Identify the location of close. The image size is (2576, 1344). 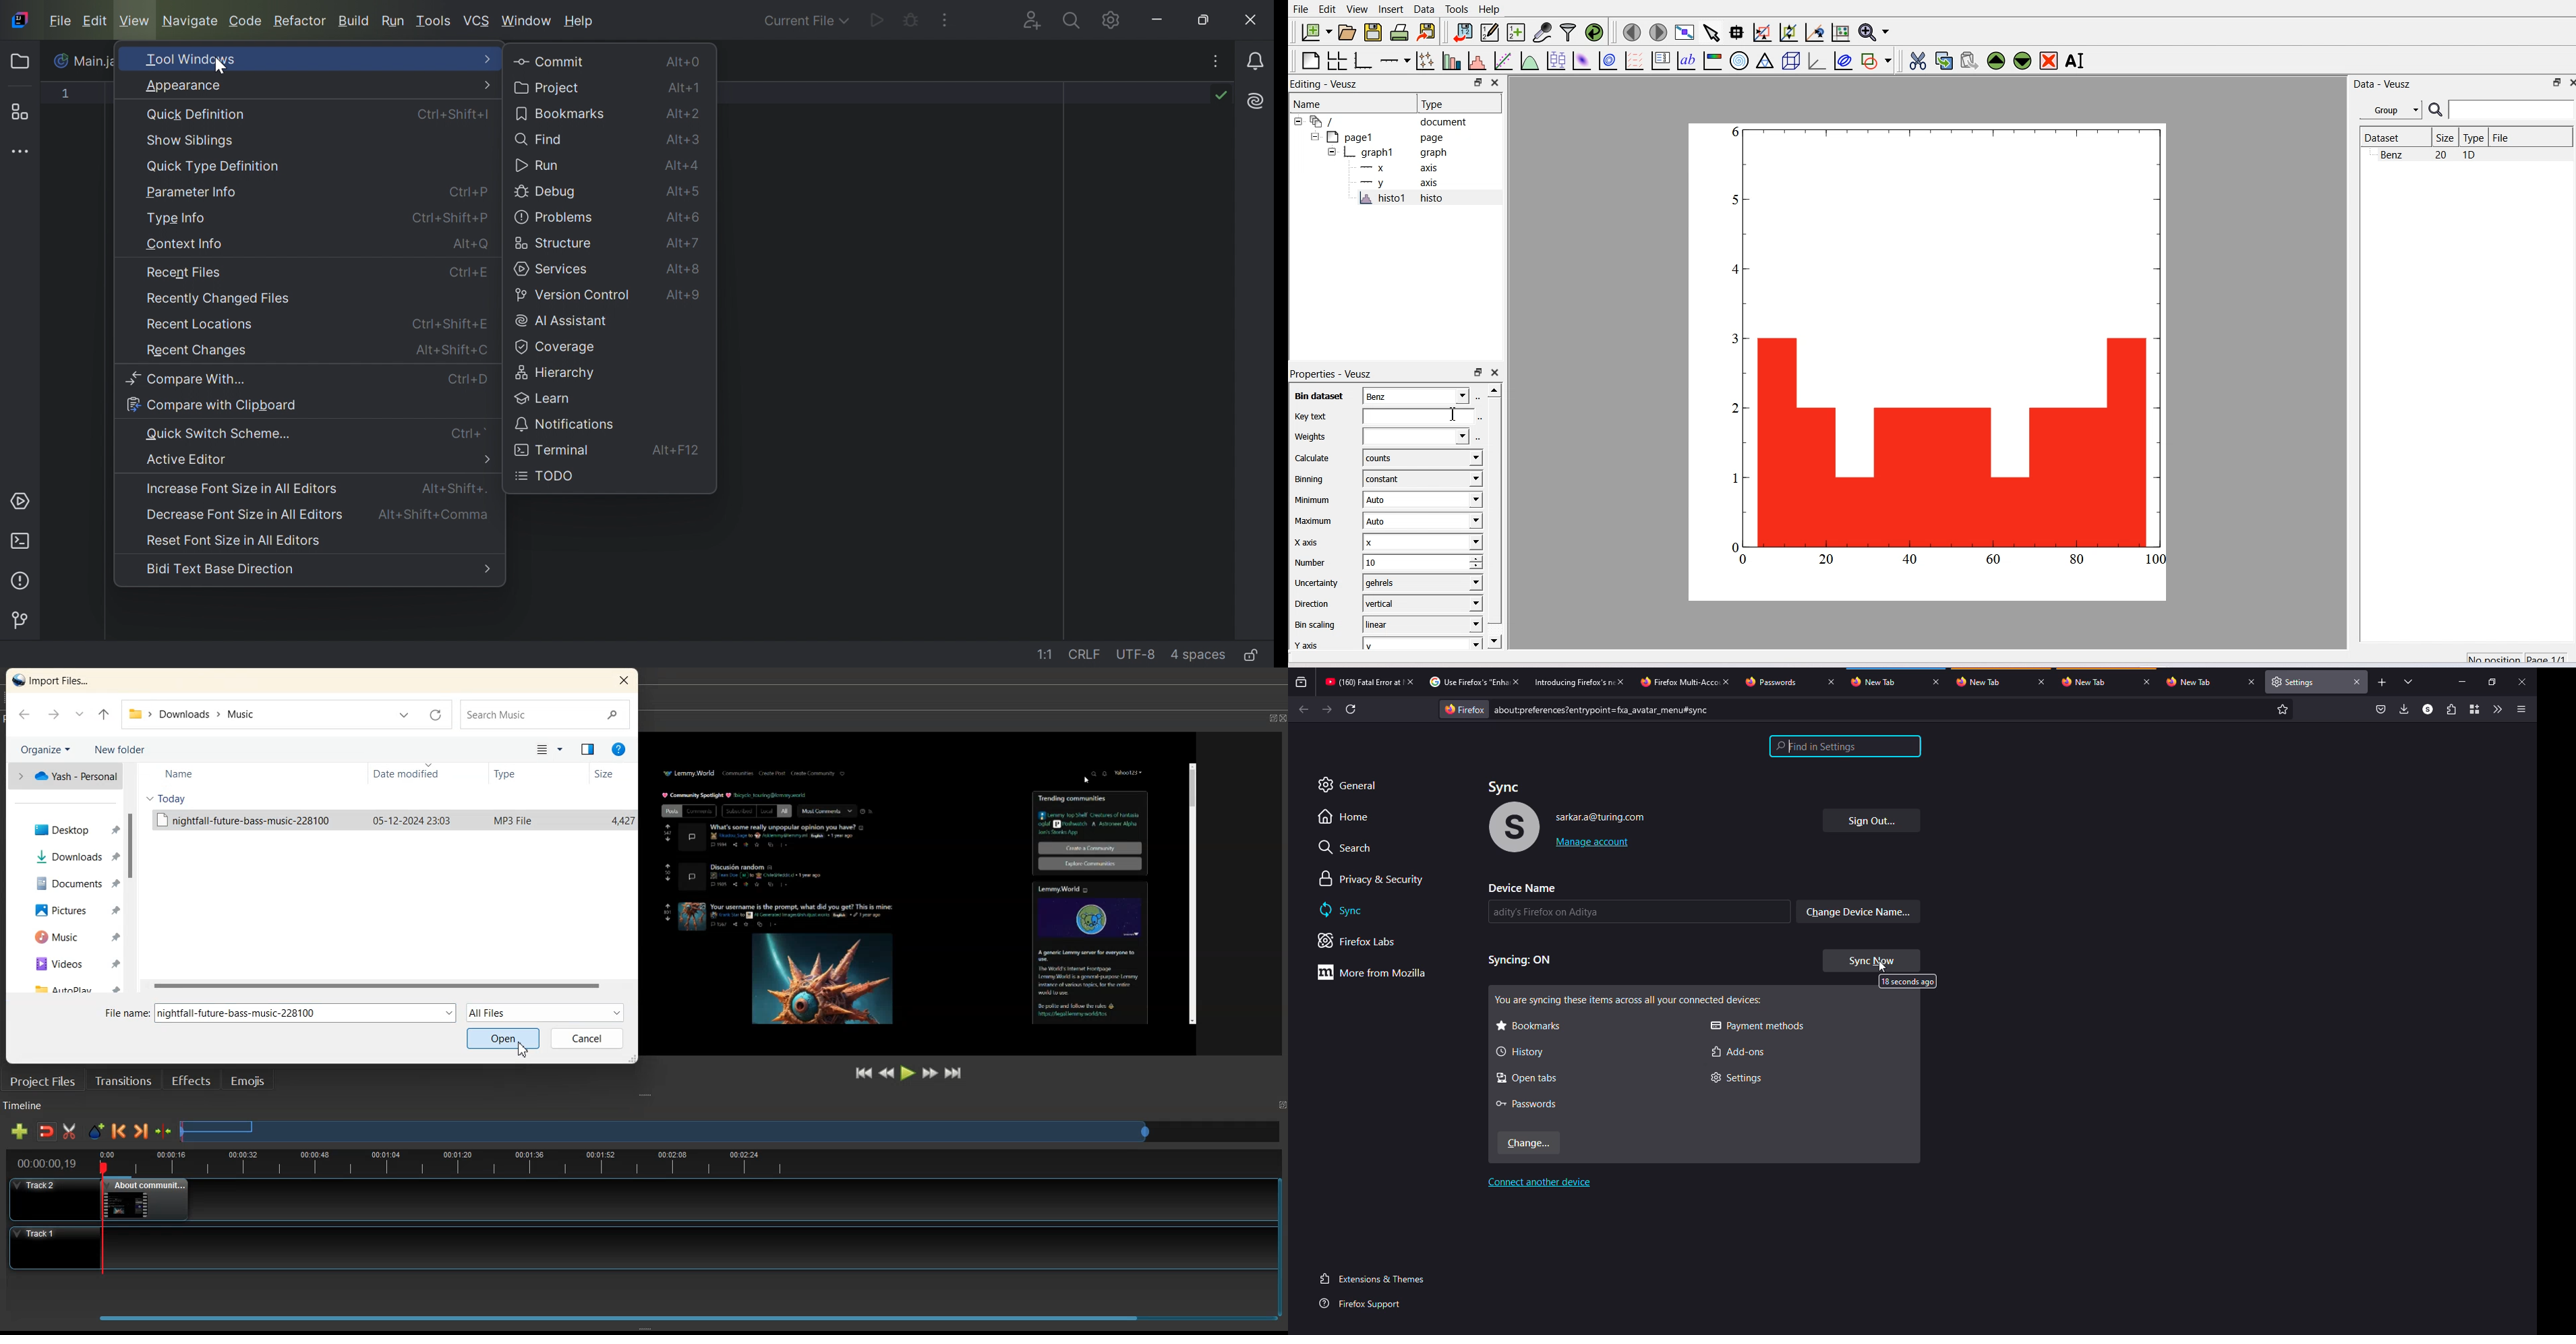
(1729, 682).